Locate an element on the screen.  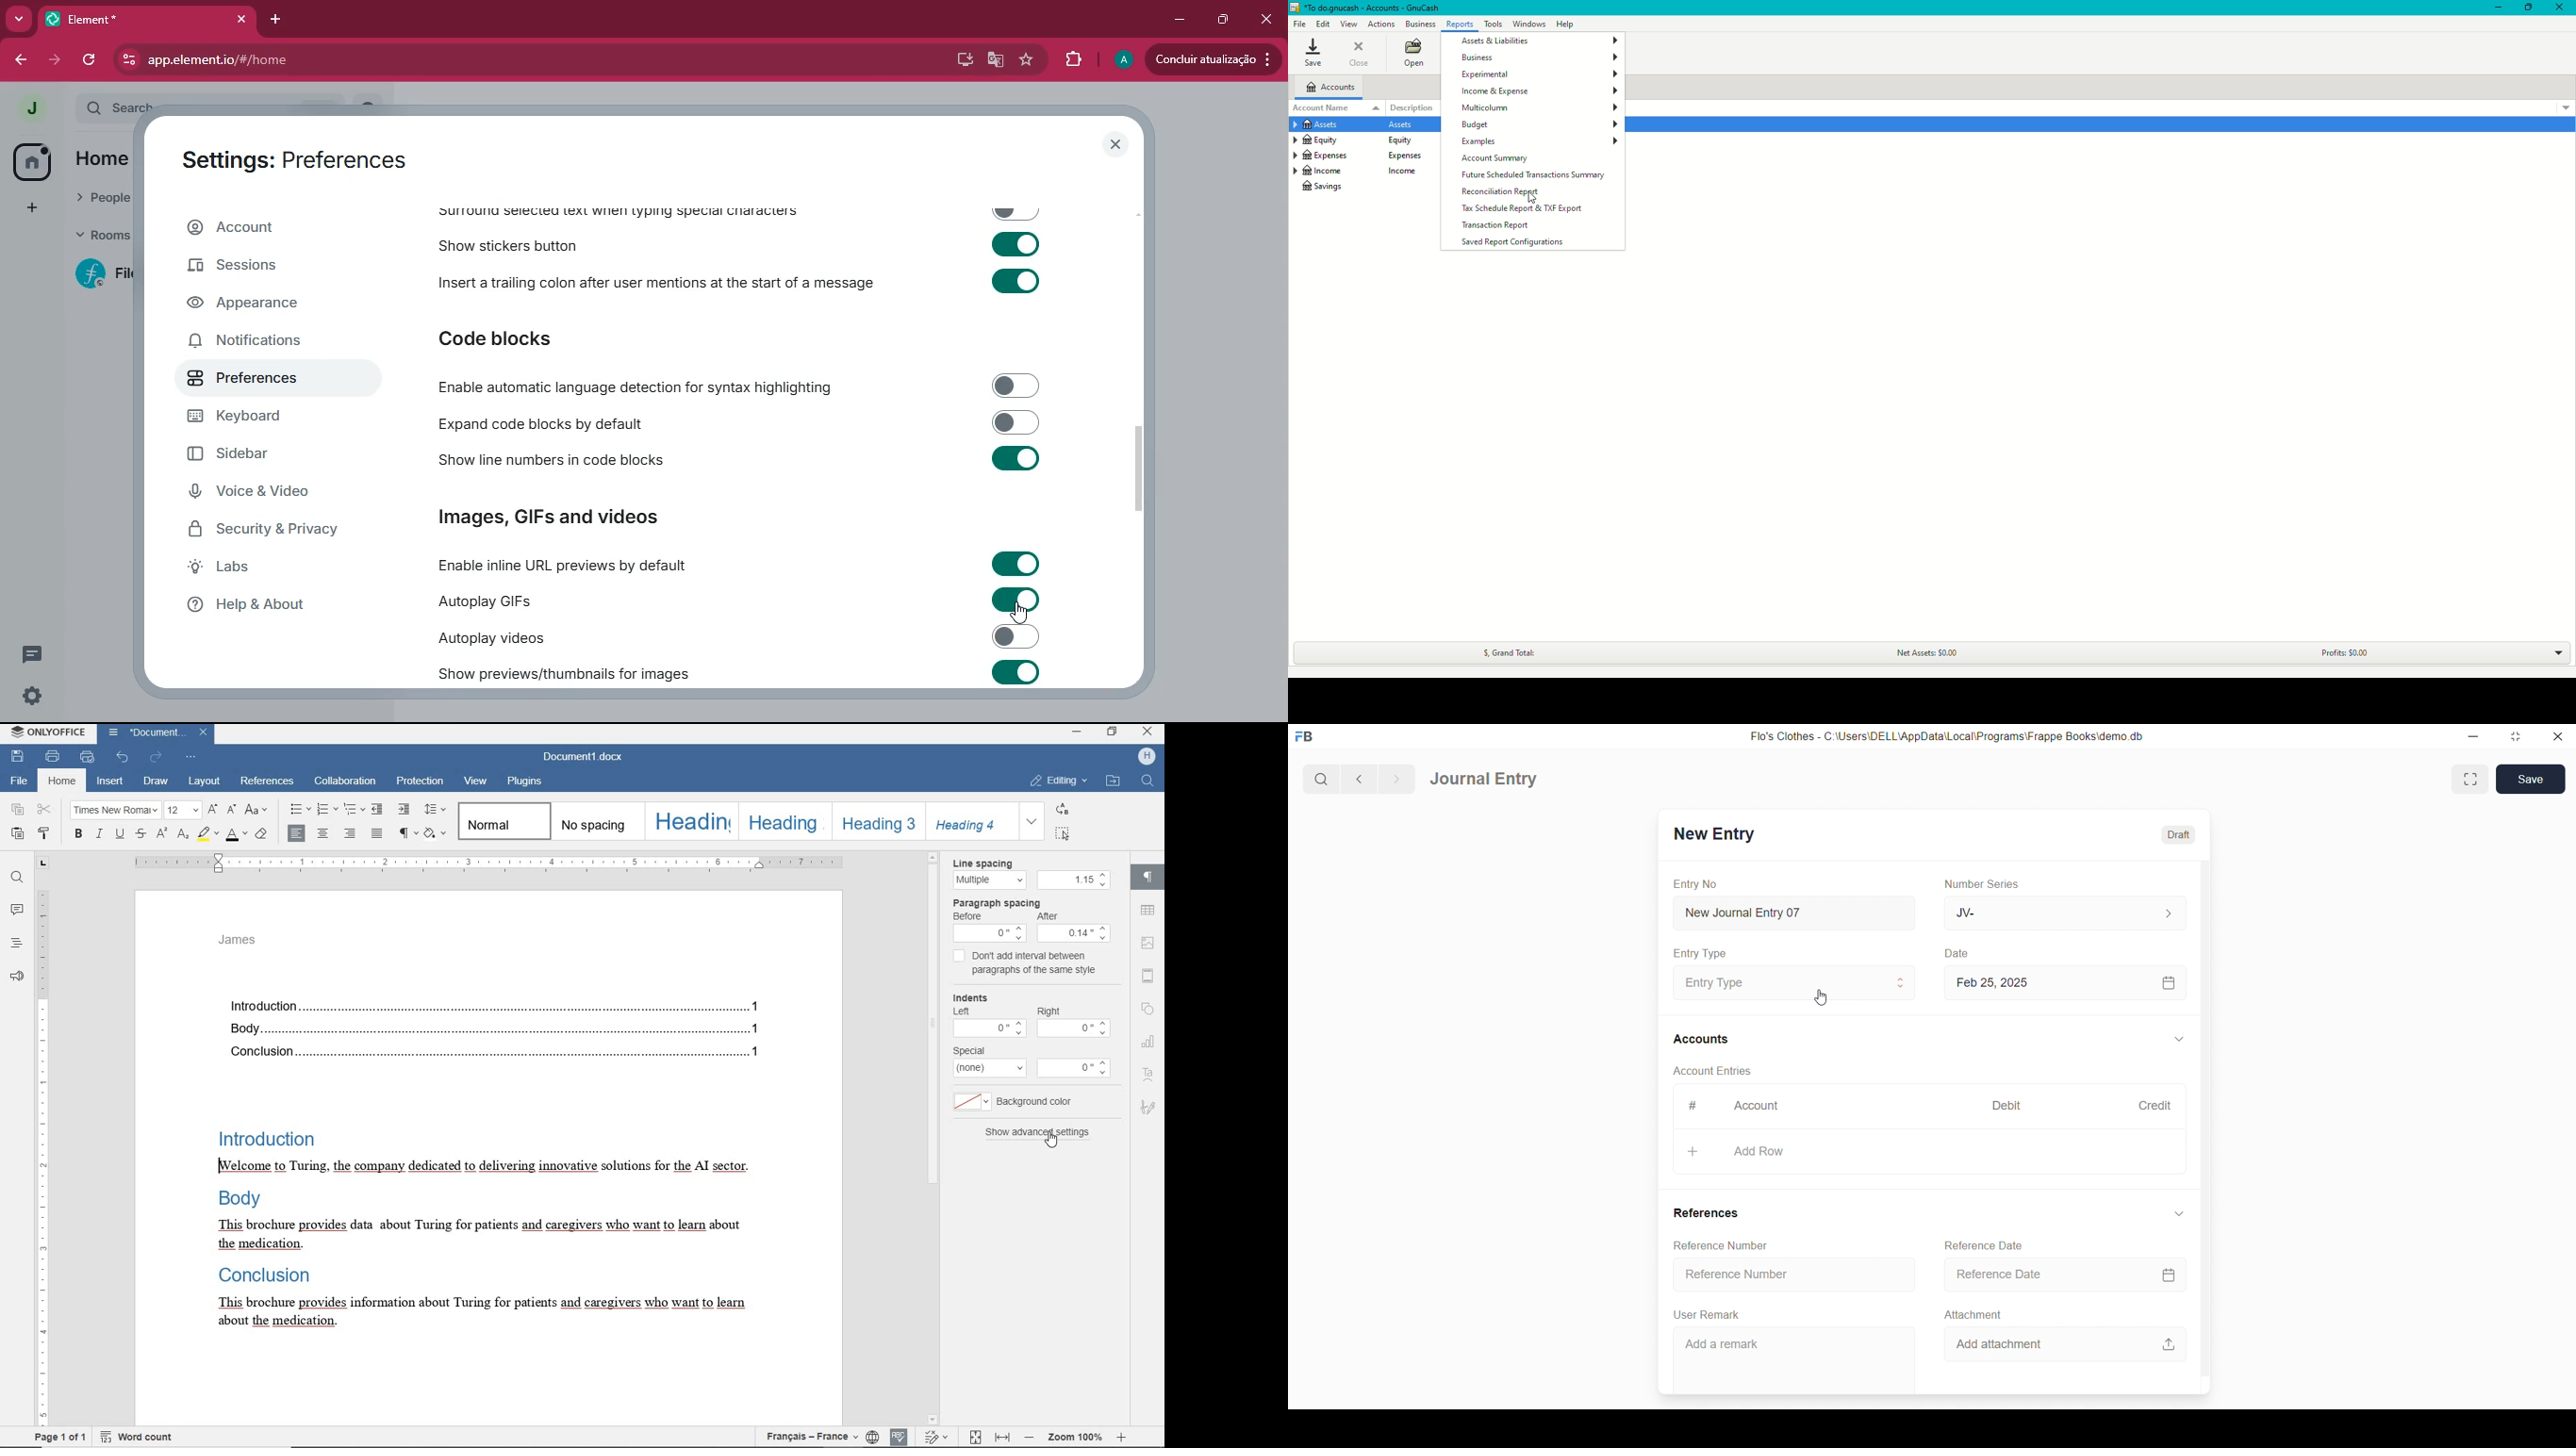
element is located at coordinates (146, 19).